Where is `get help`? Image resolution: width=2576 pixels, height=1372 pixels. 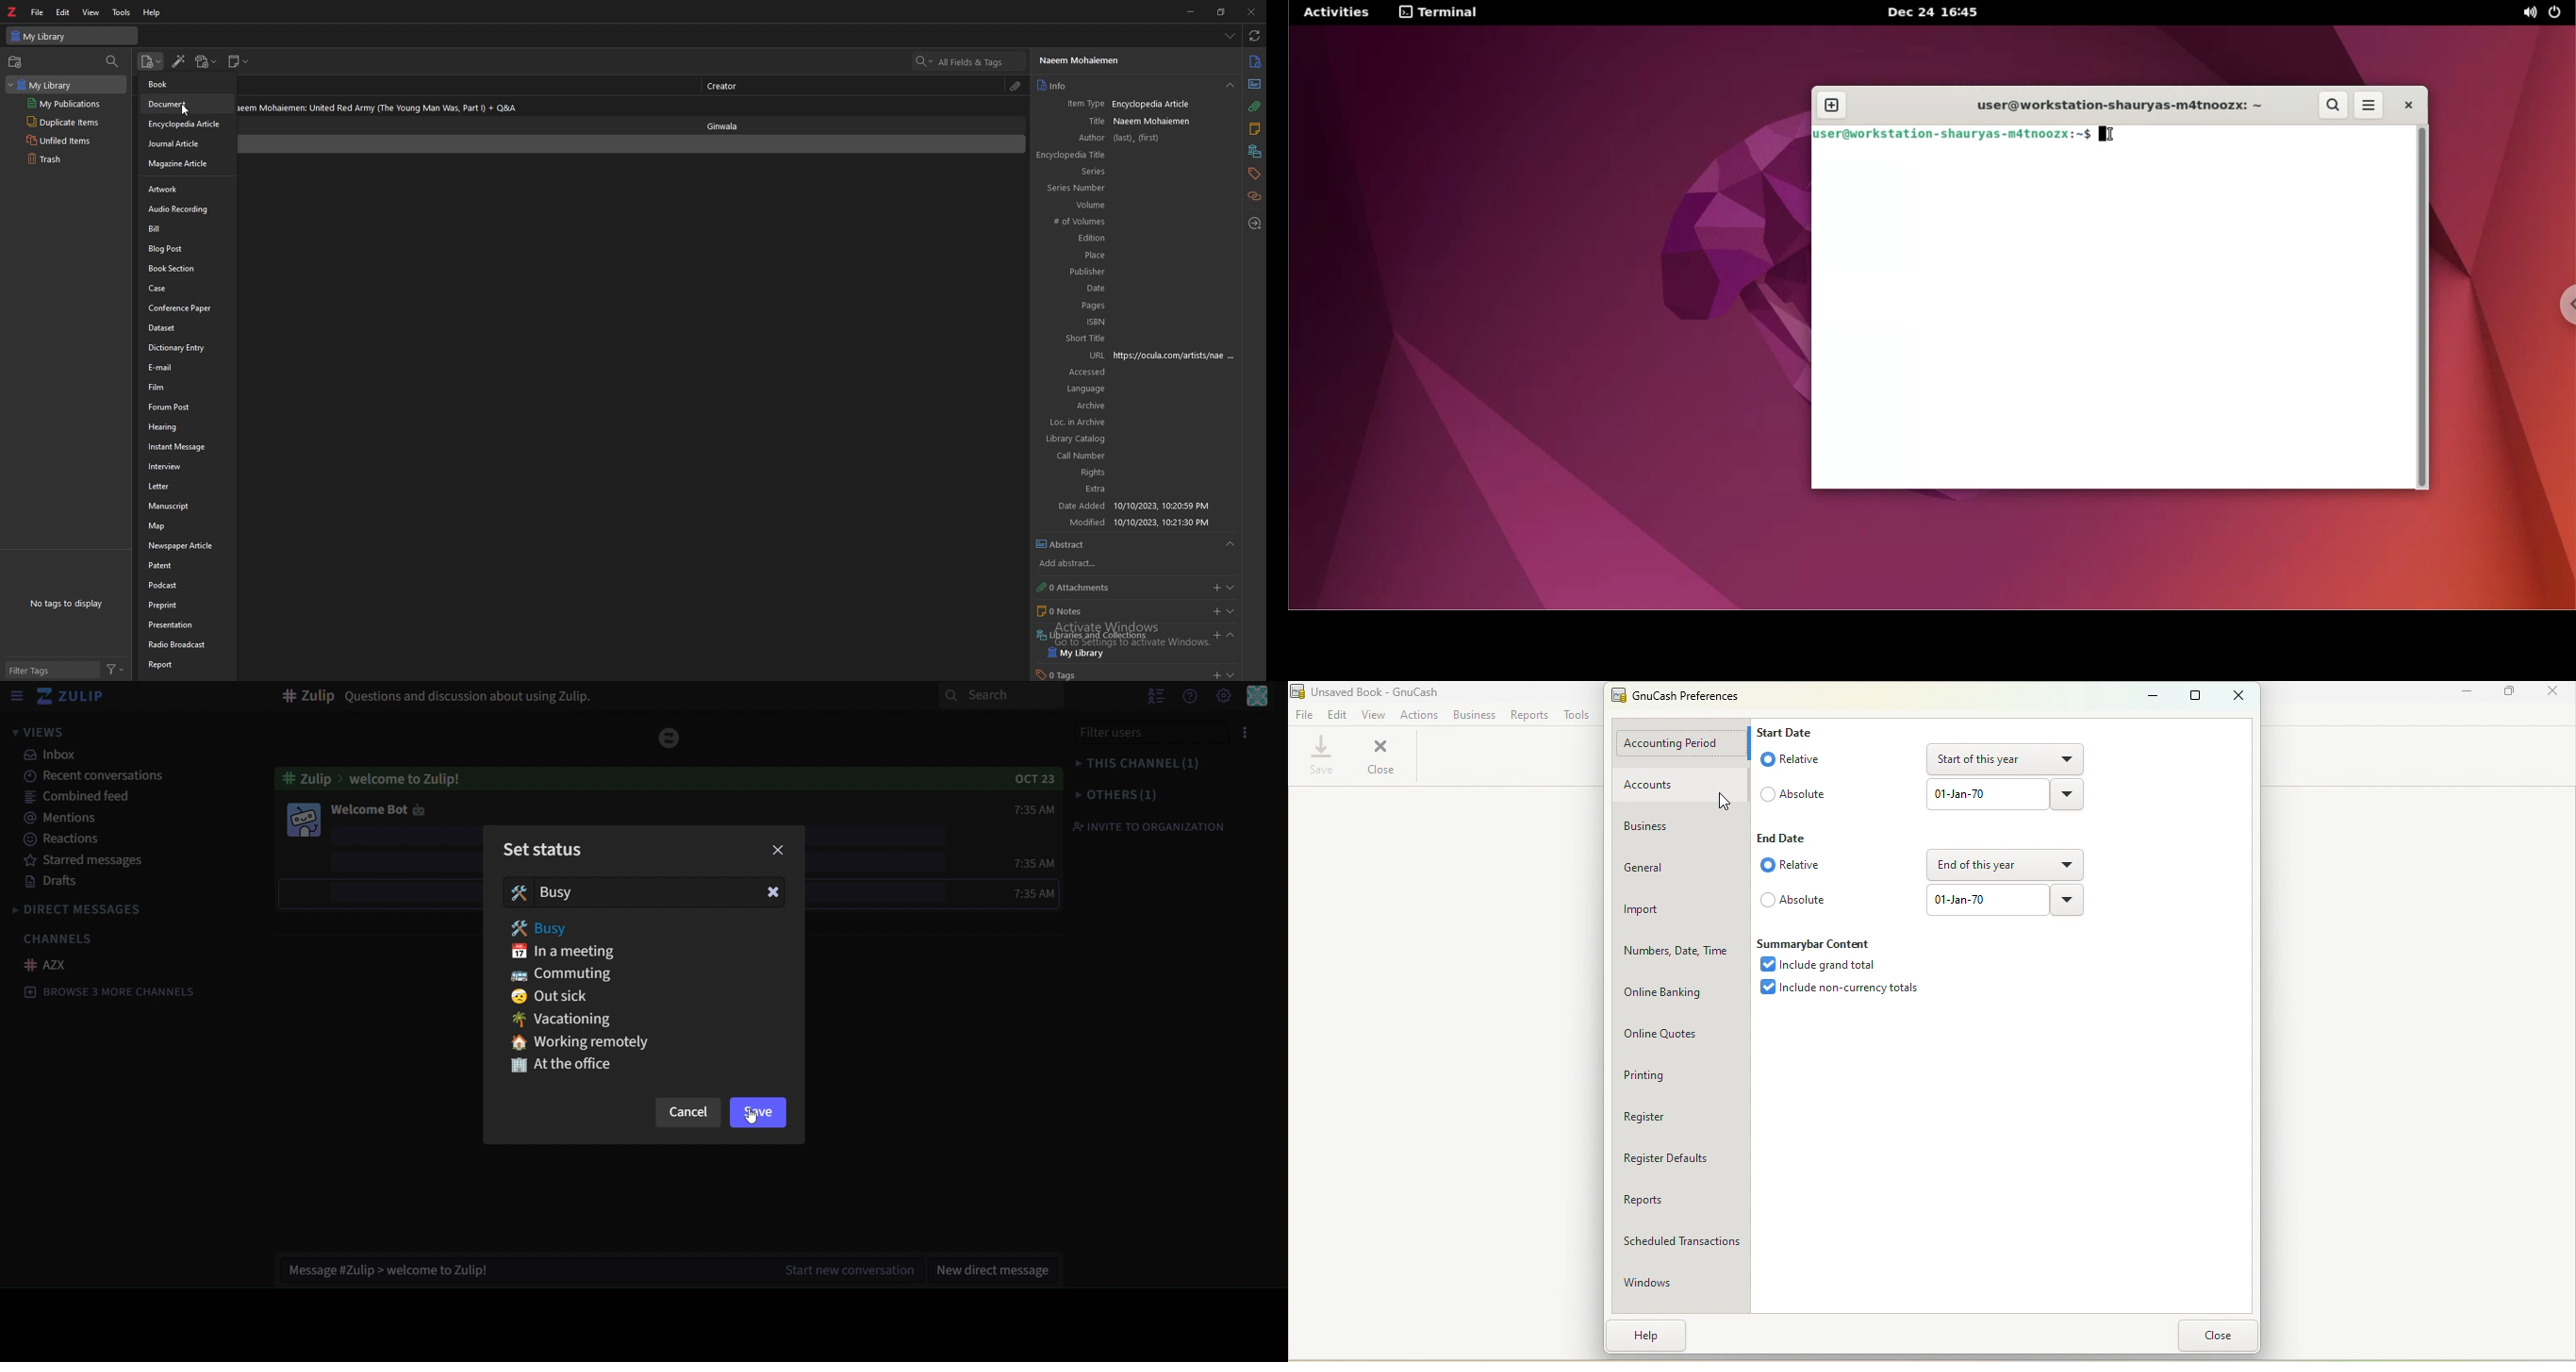
get help is located at coordinates (1191, 696).